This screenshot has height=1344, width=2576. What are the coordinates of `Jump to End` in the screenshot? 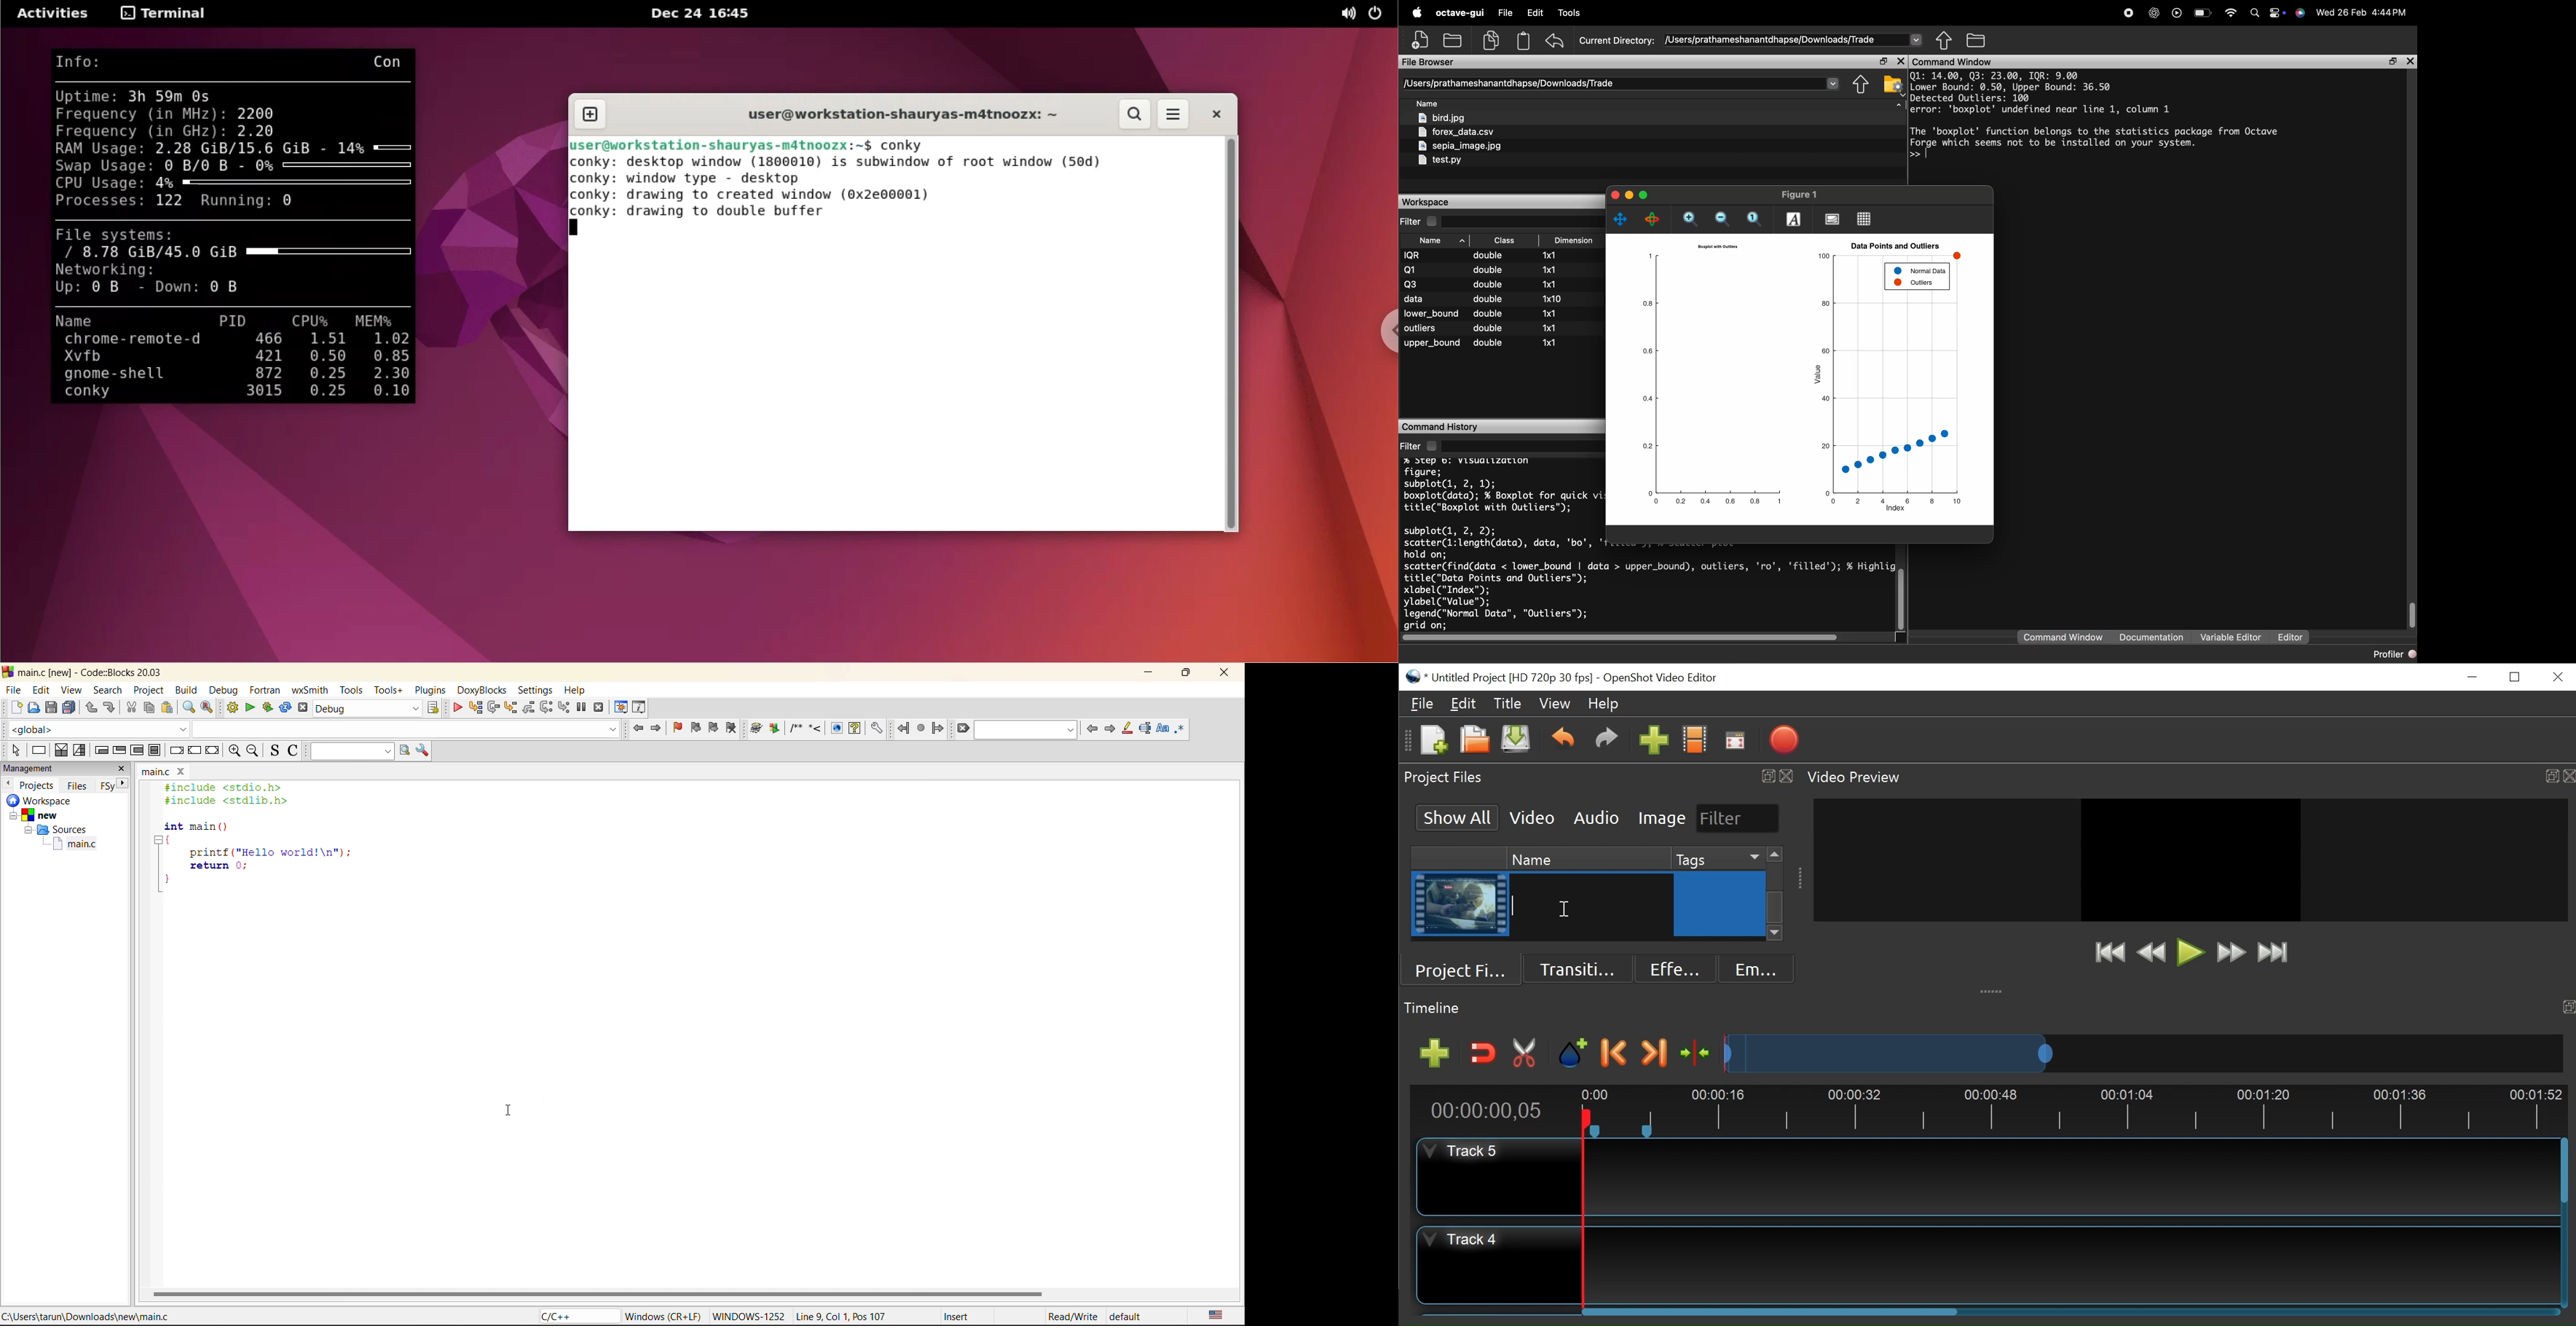 It's located at (2273, 954).